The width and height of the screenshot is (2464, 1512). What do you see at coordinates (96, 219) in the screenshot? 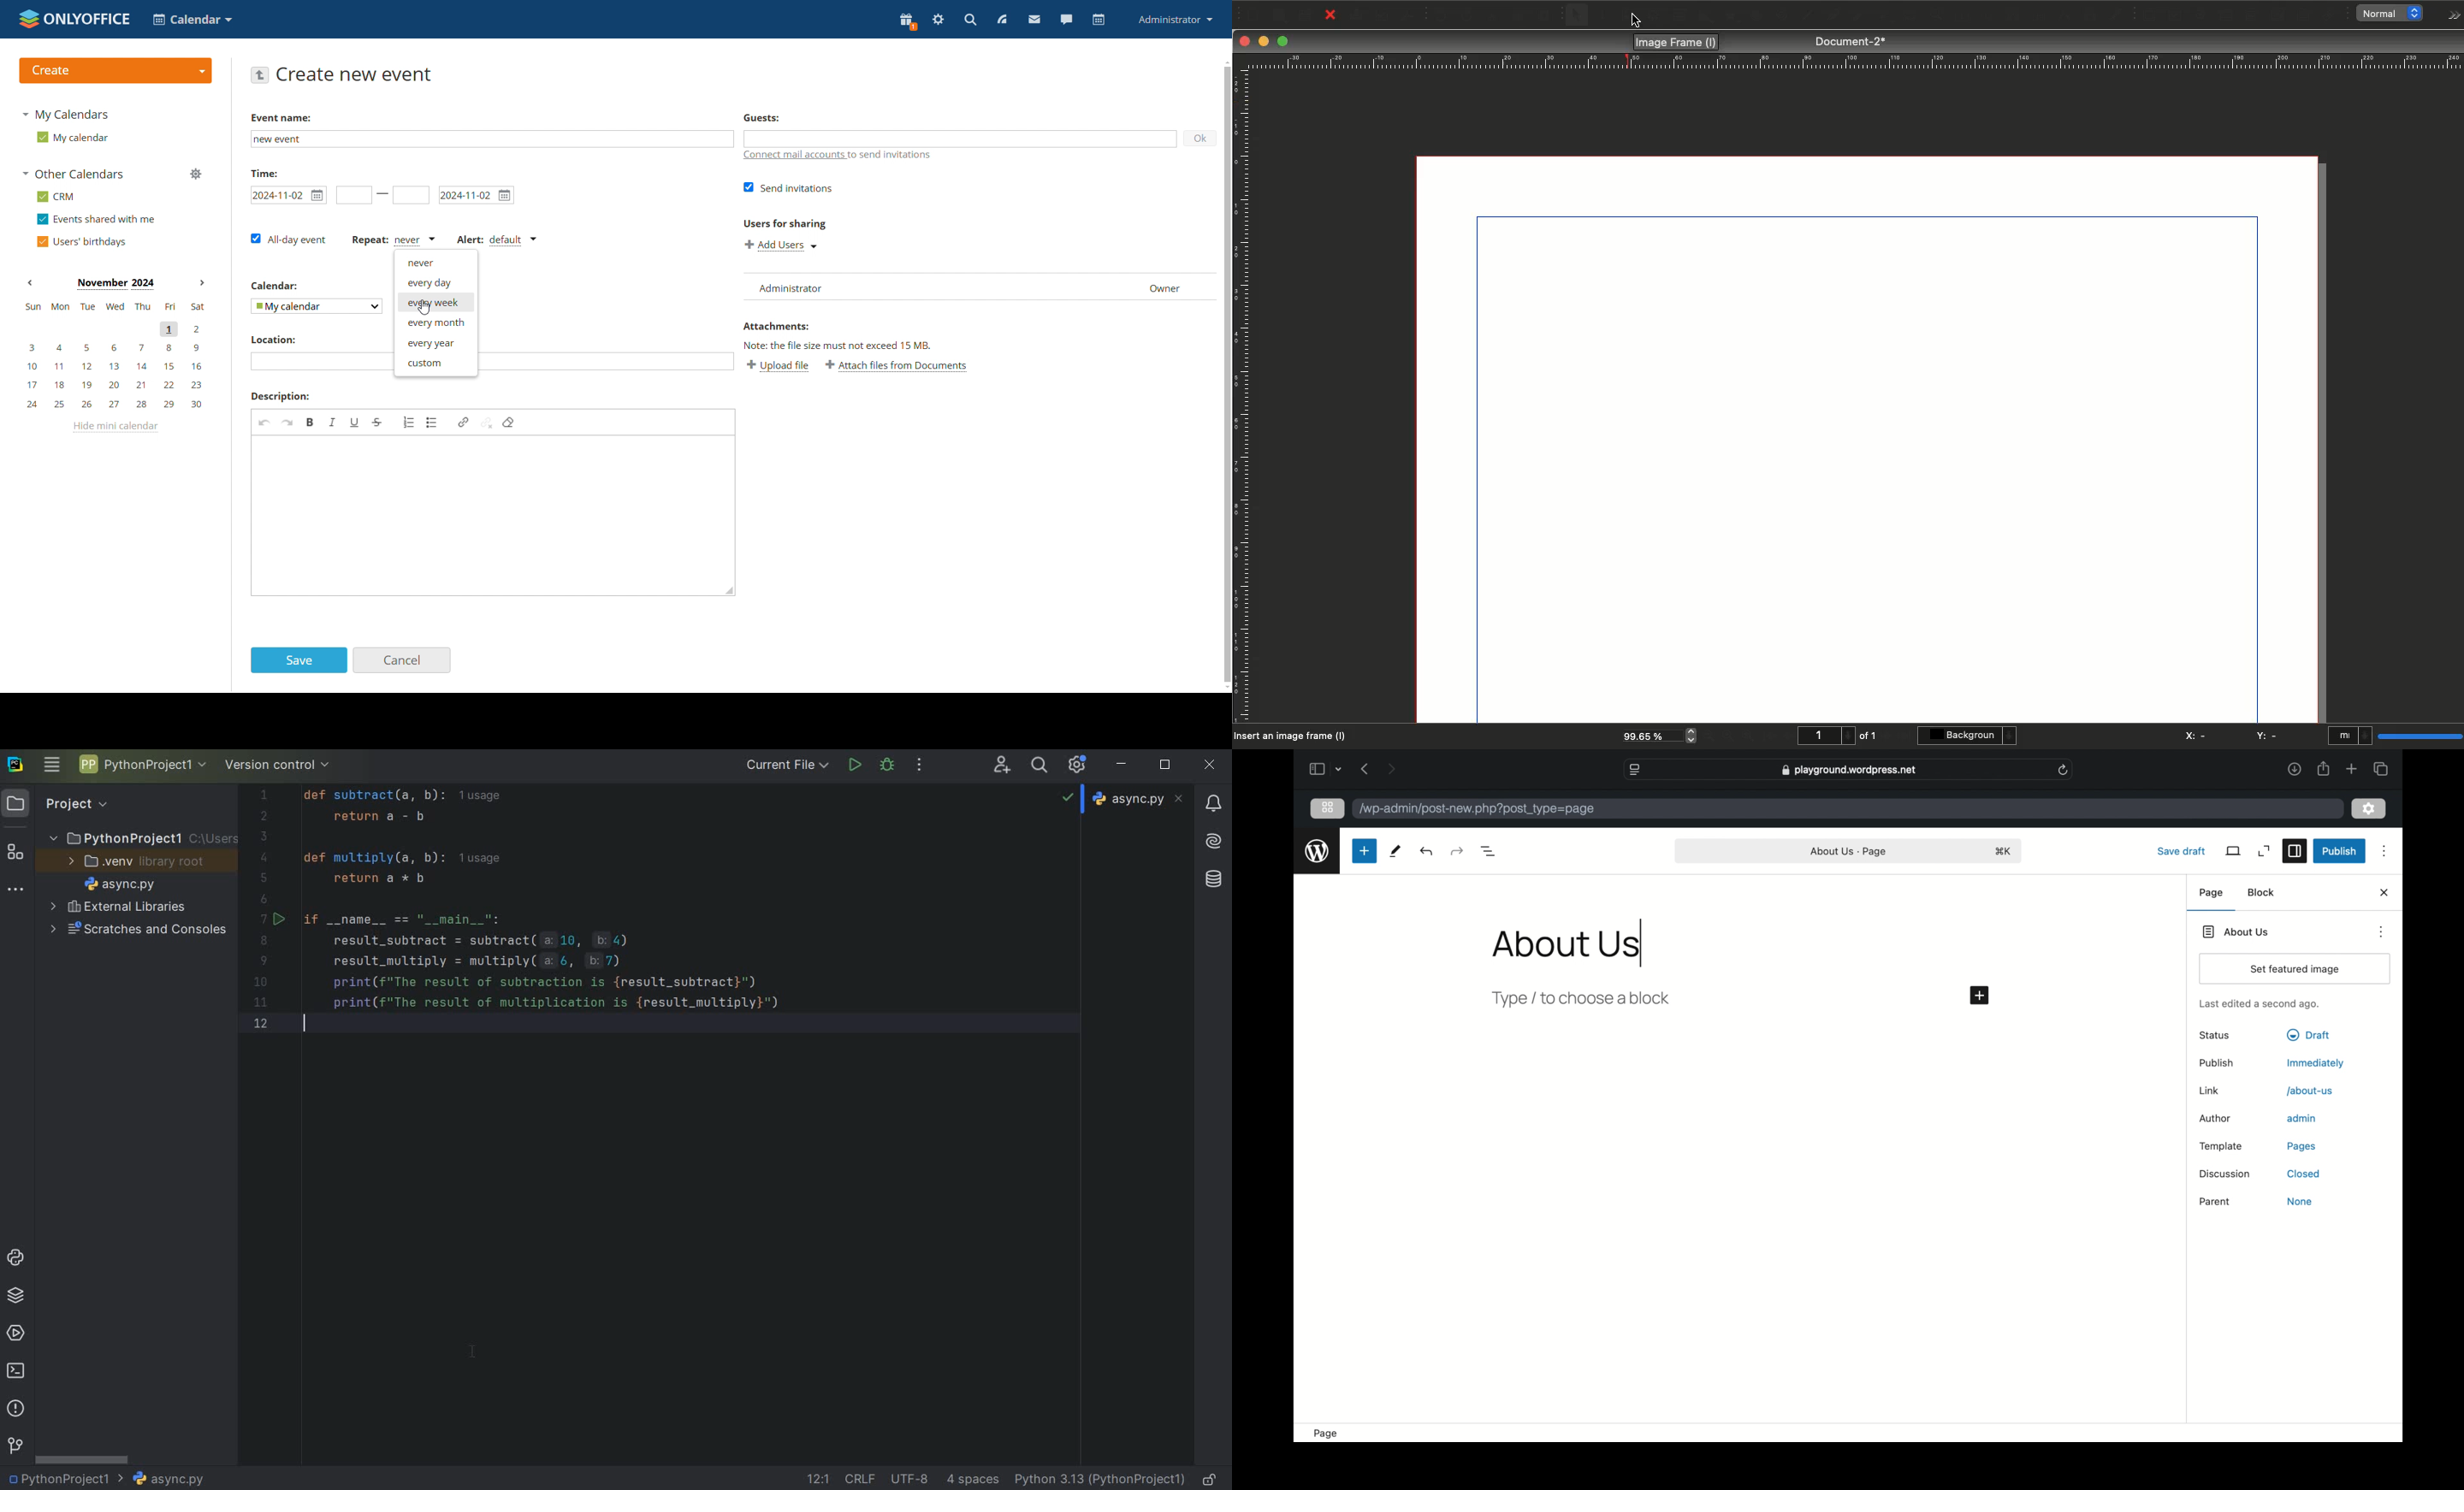
I see `events shared with me` at bounding box center [96, 219].